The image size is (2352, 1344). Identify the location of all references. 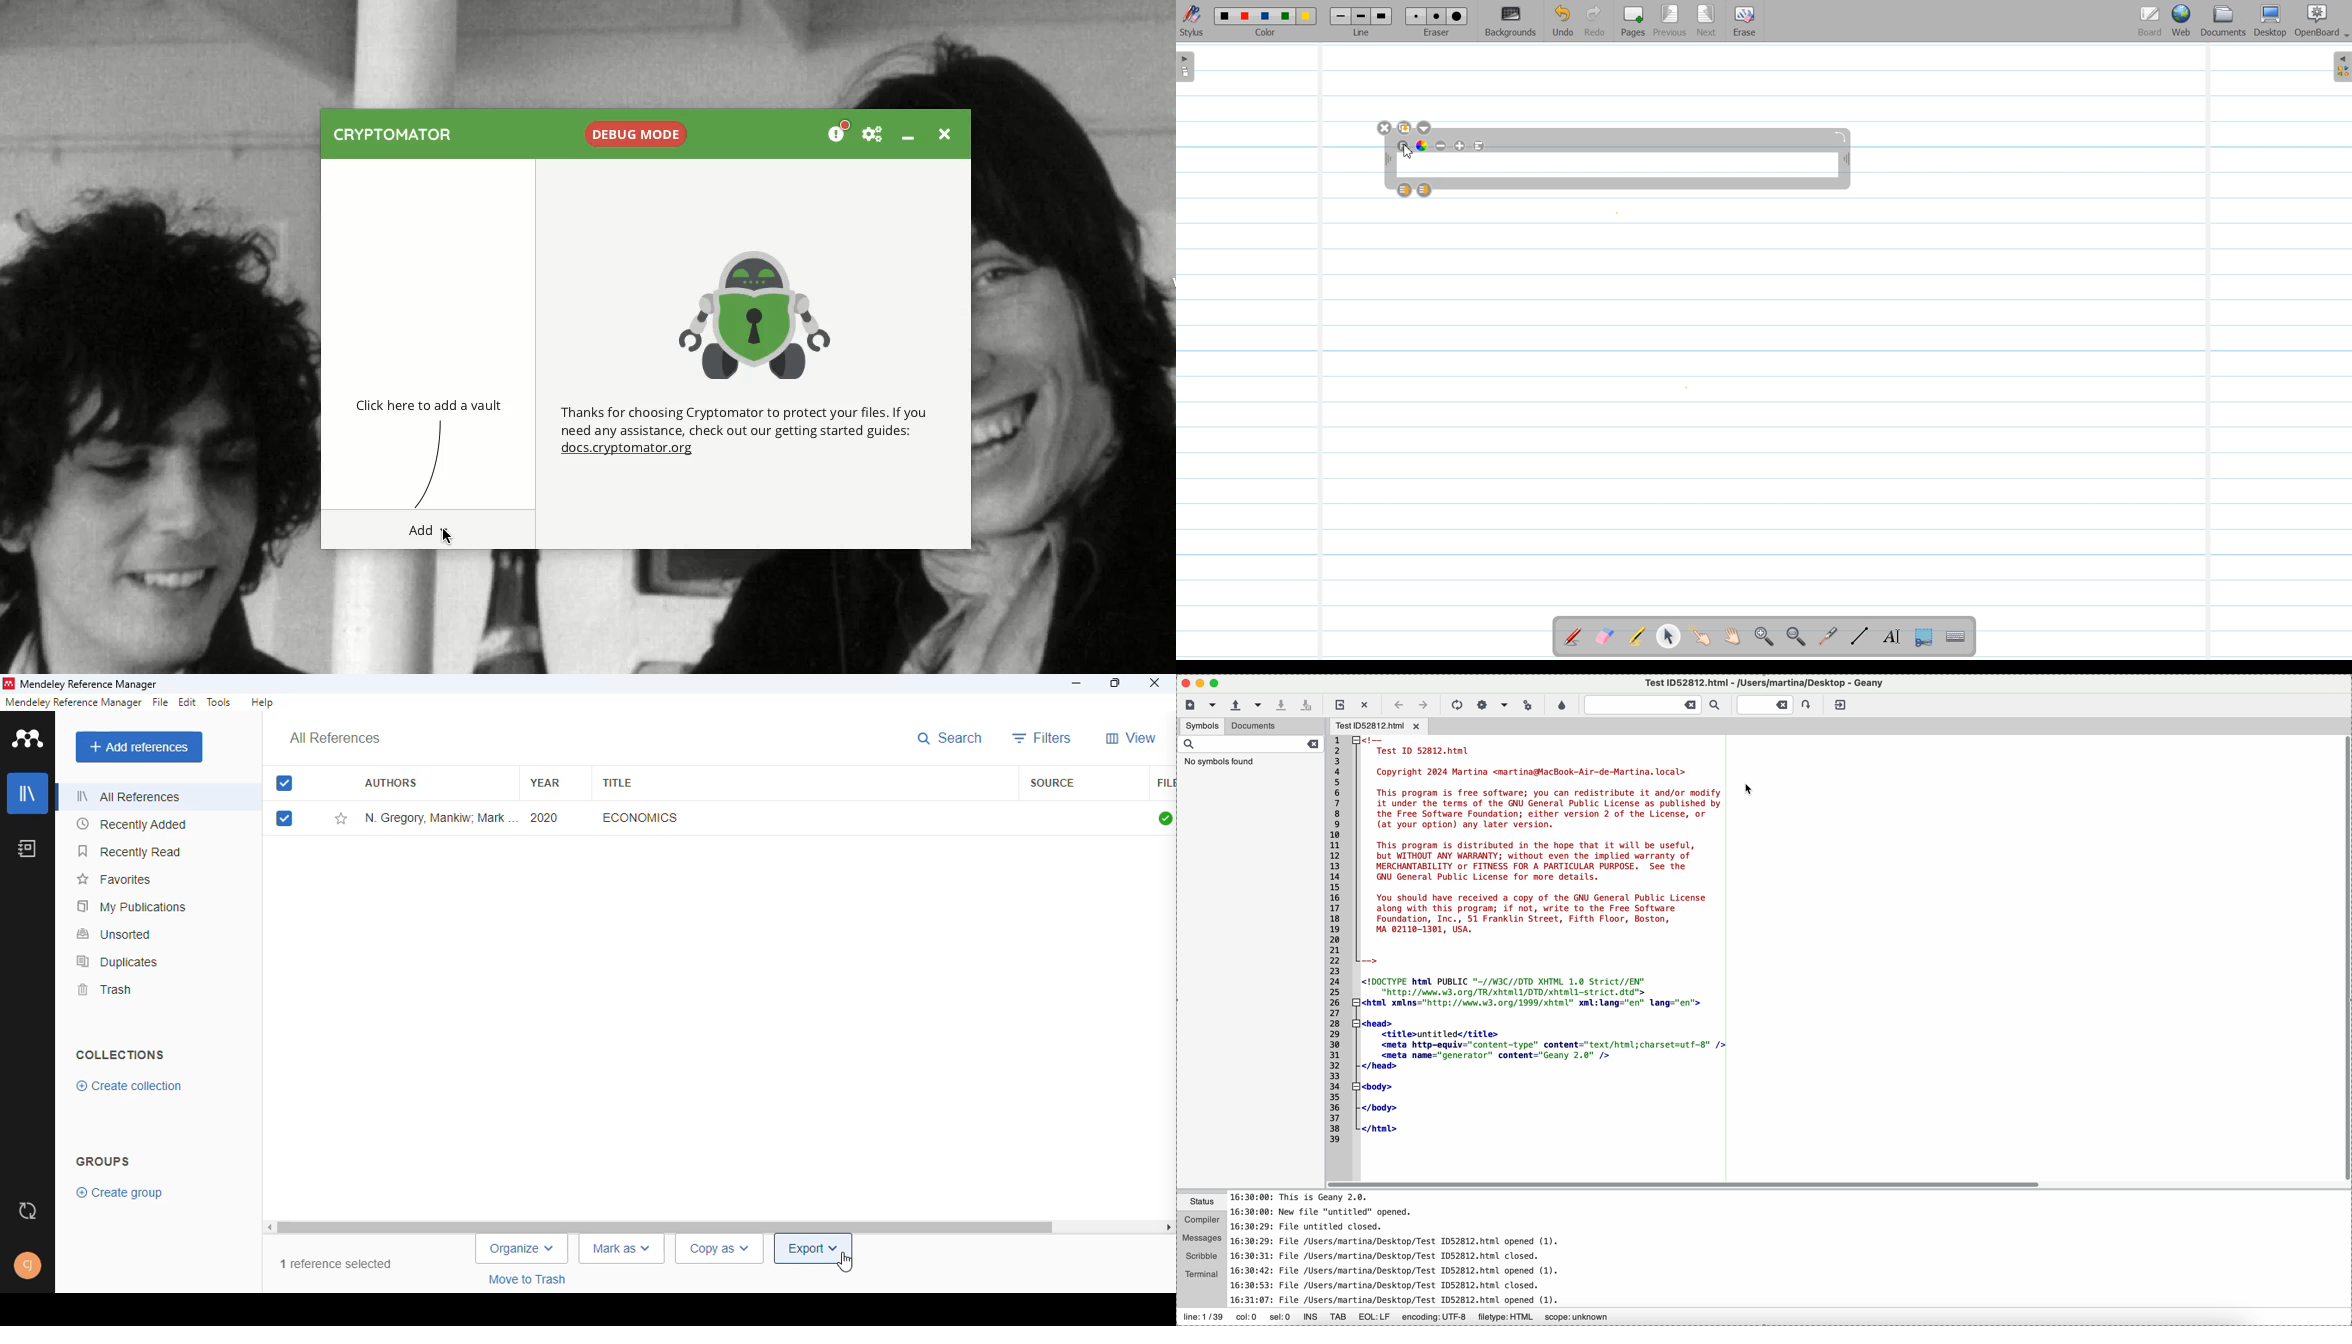
(130, 795).